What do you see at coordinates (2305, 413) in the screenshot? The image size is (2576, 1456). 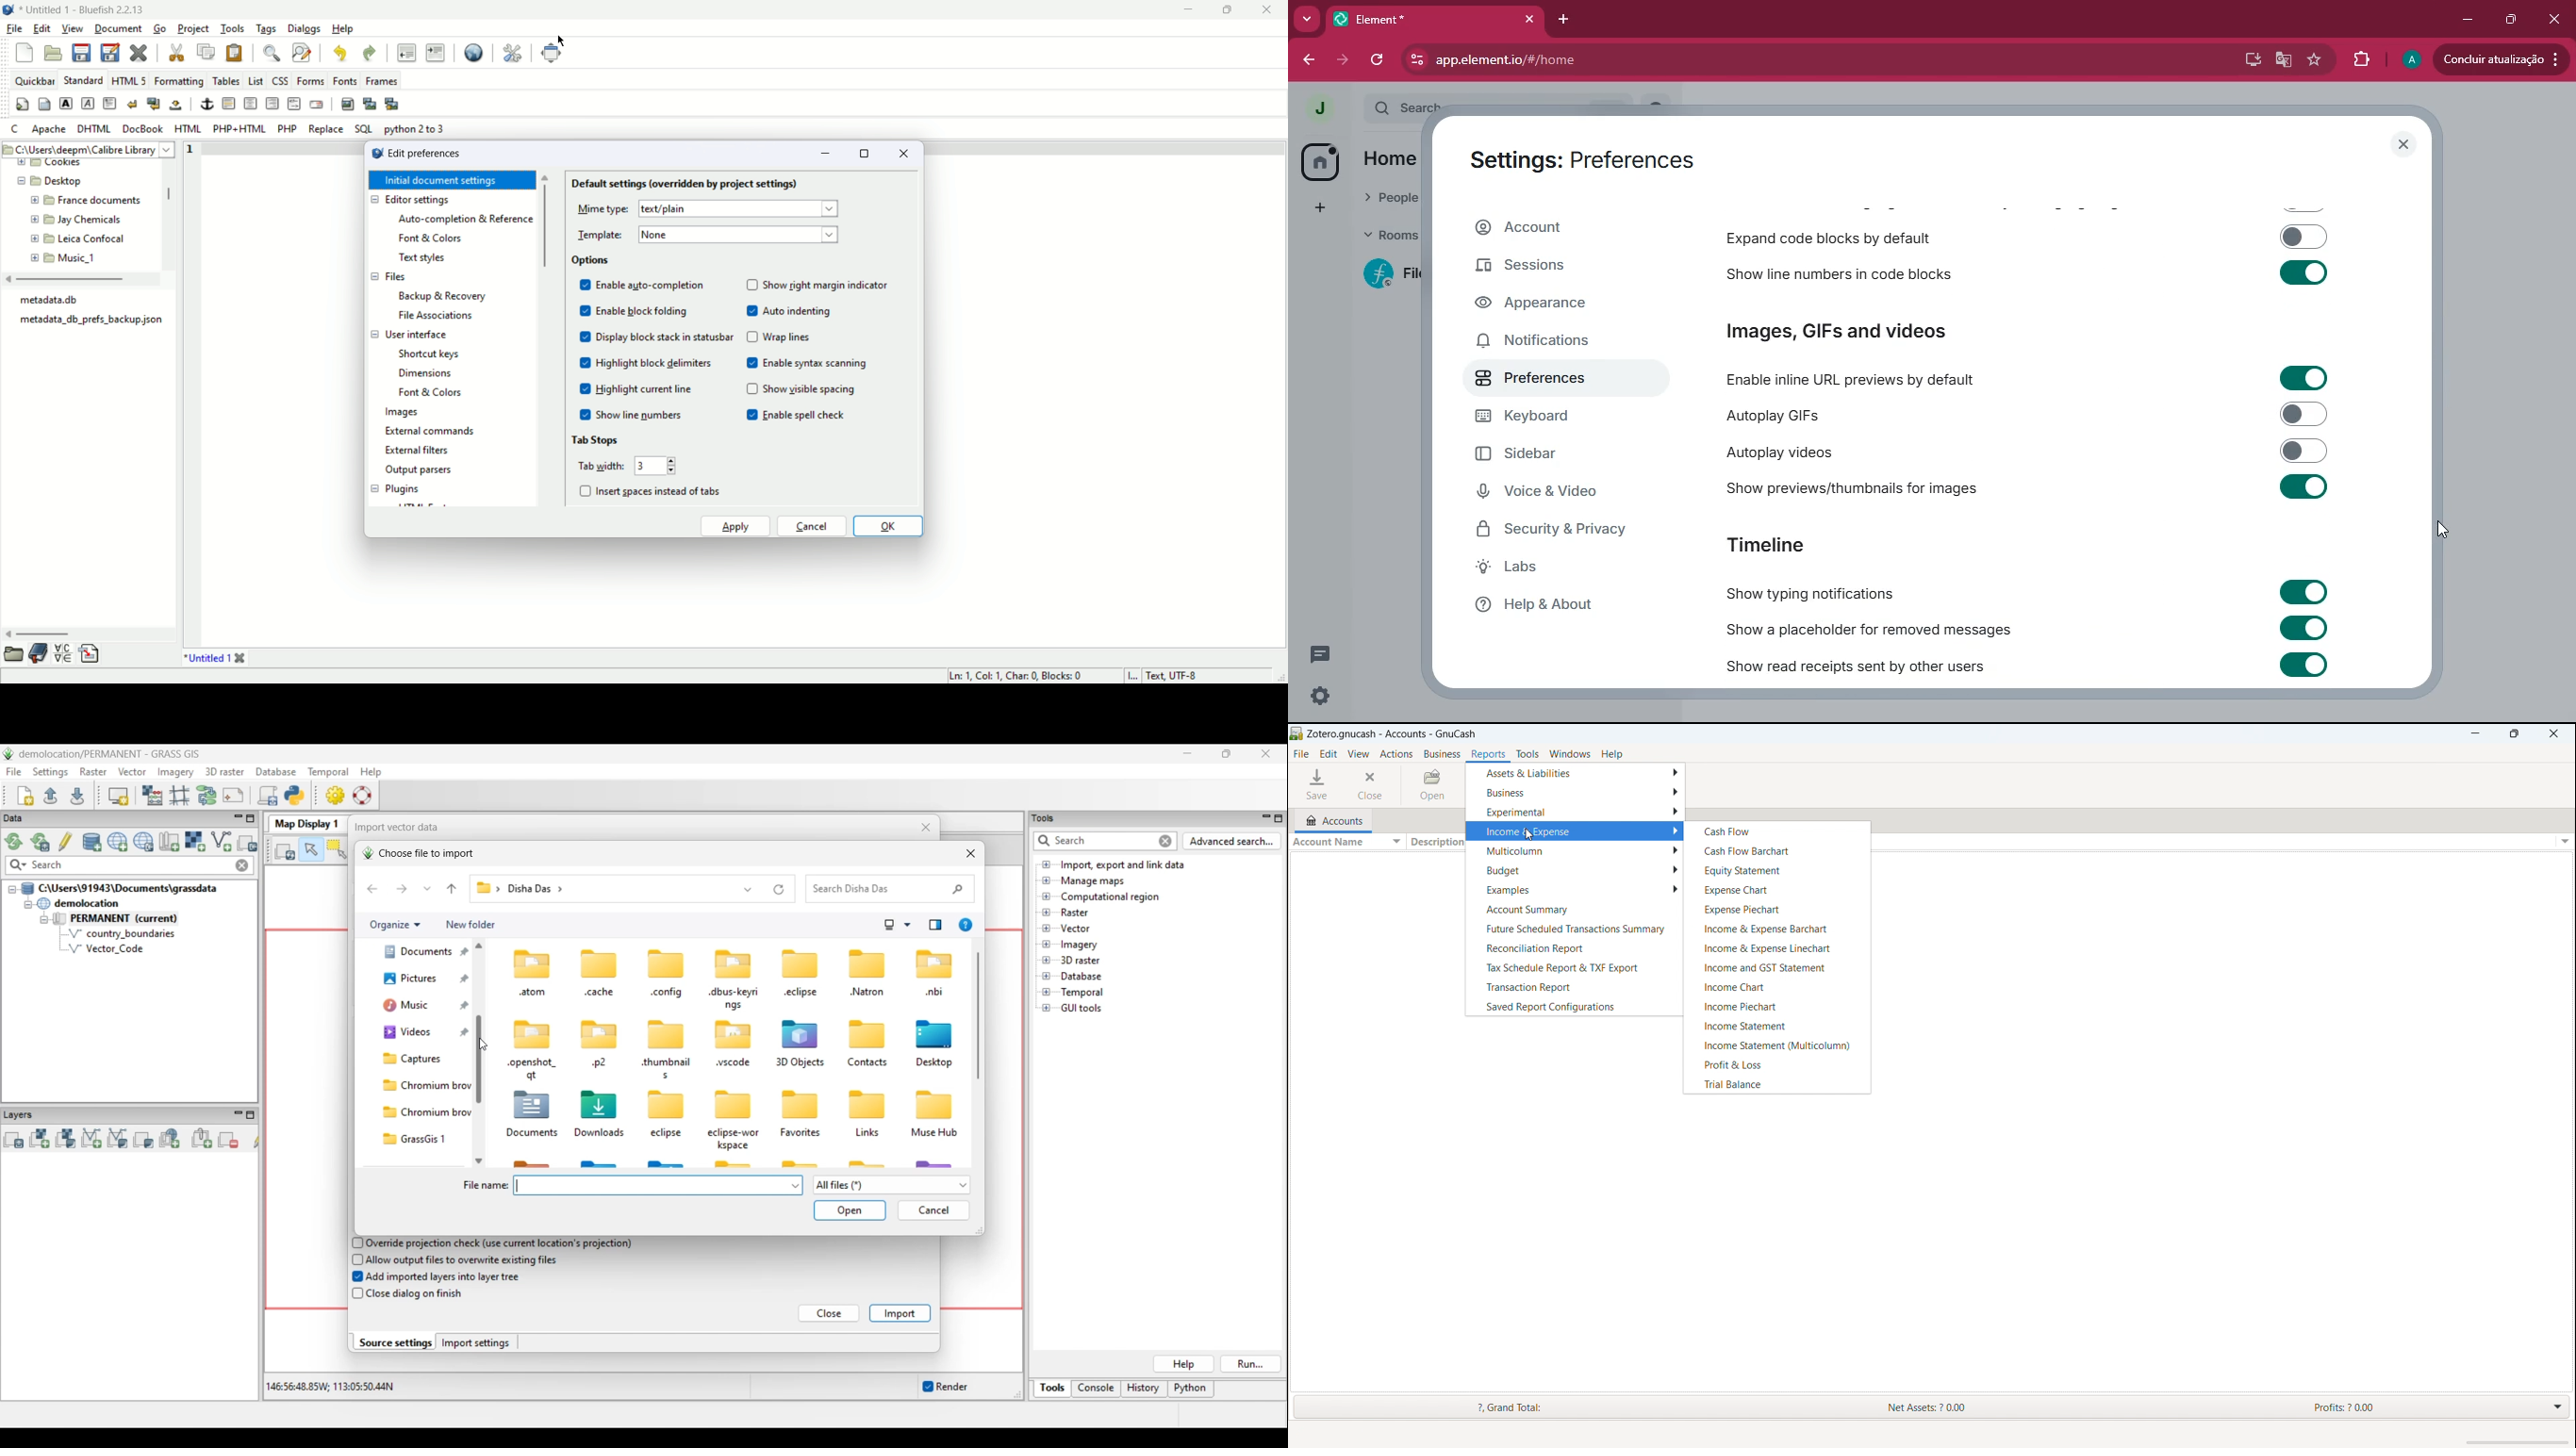 I see `toggle on/off` at bounding box center [2305, 413].